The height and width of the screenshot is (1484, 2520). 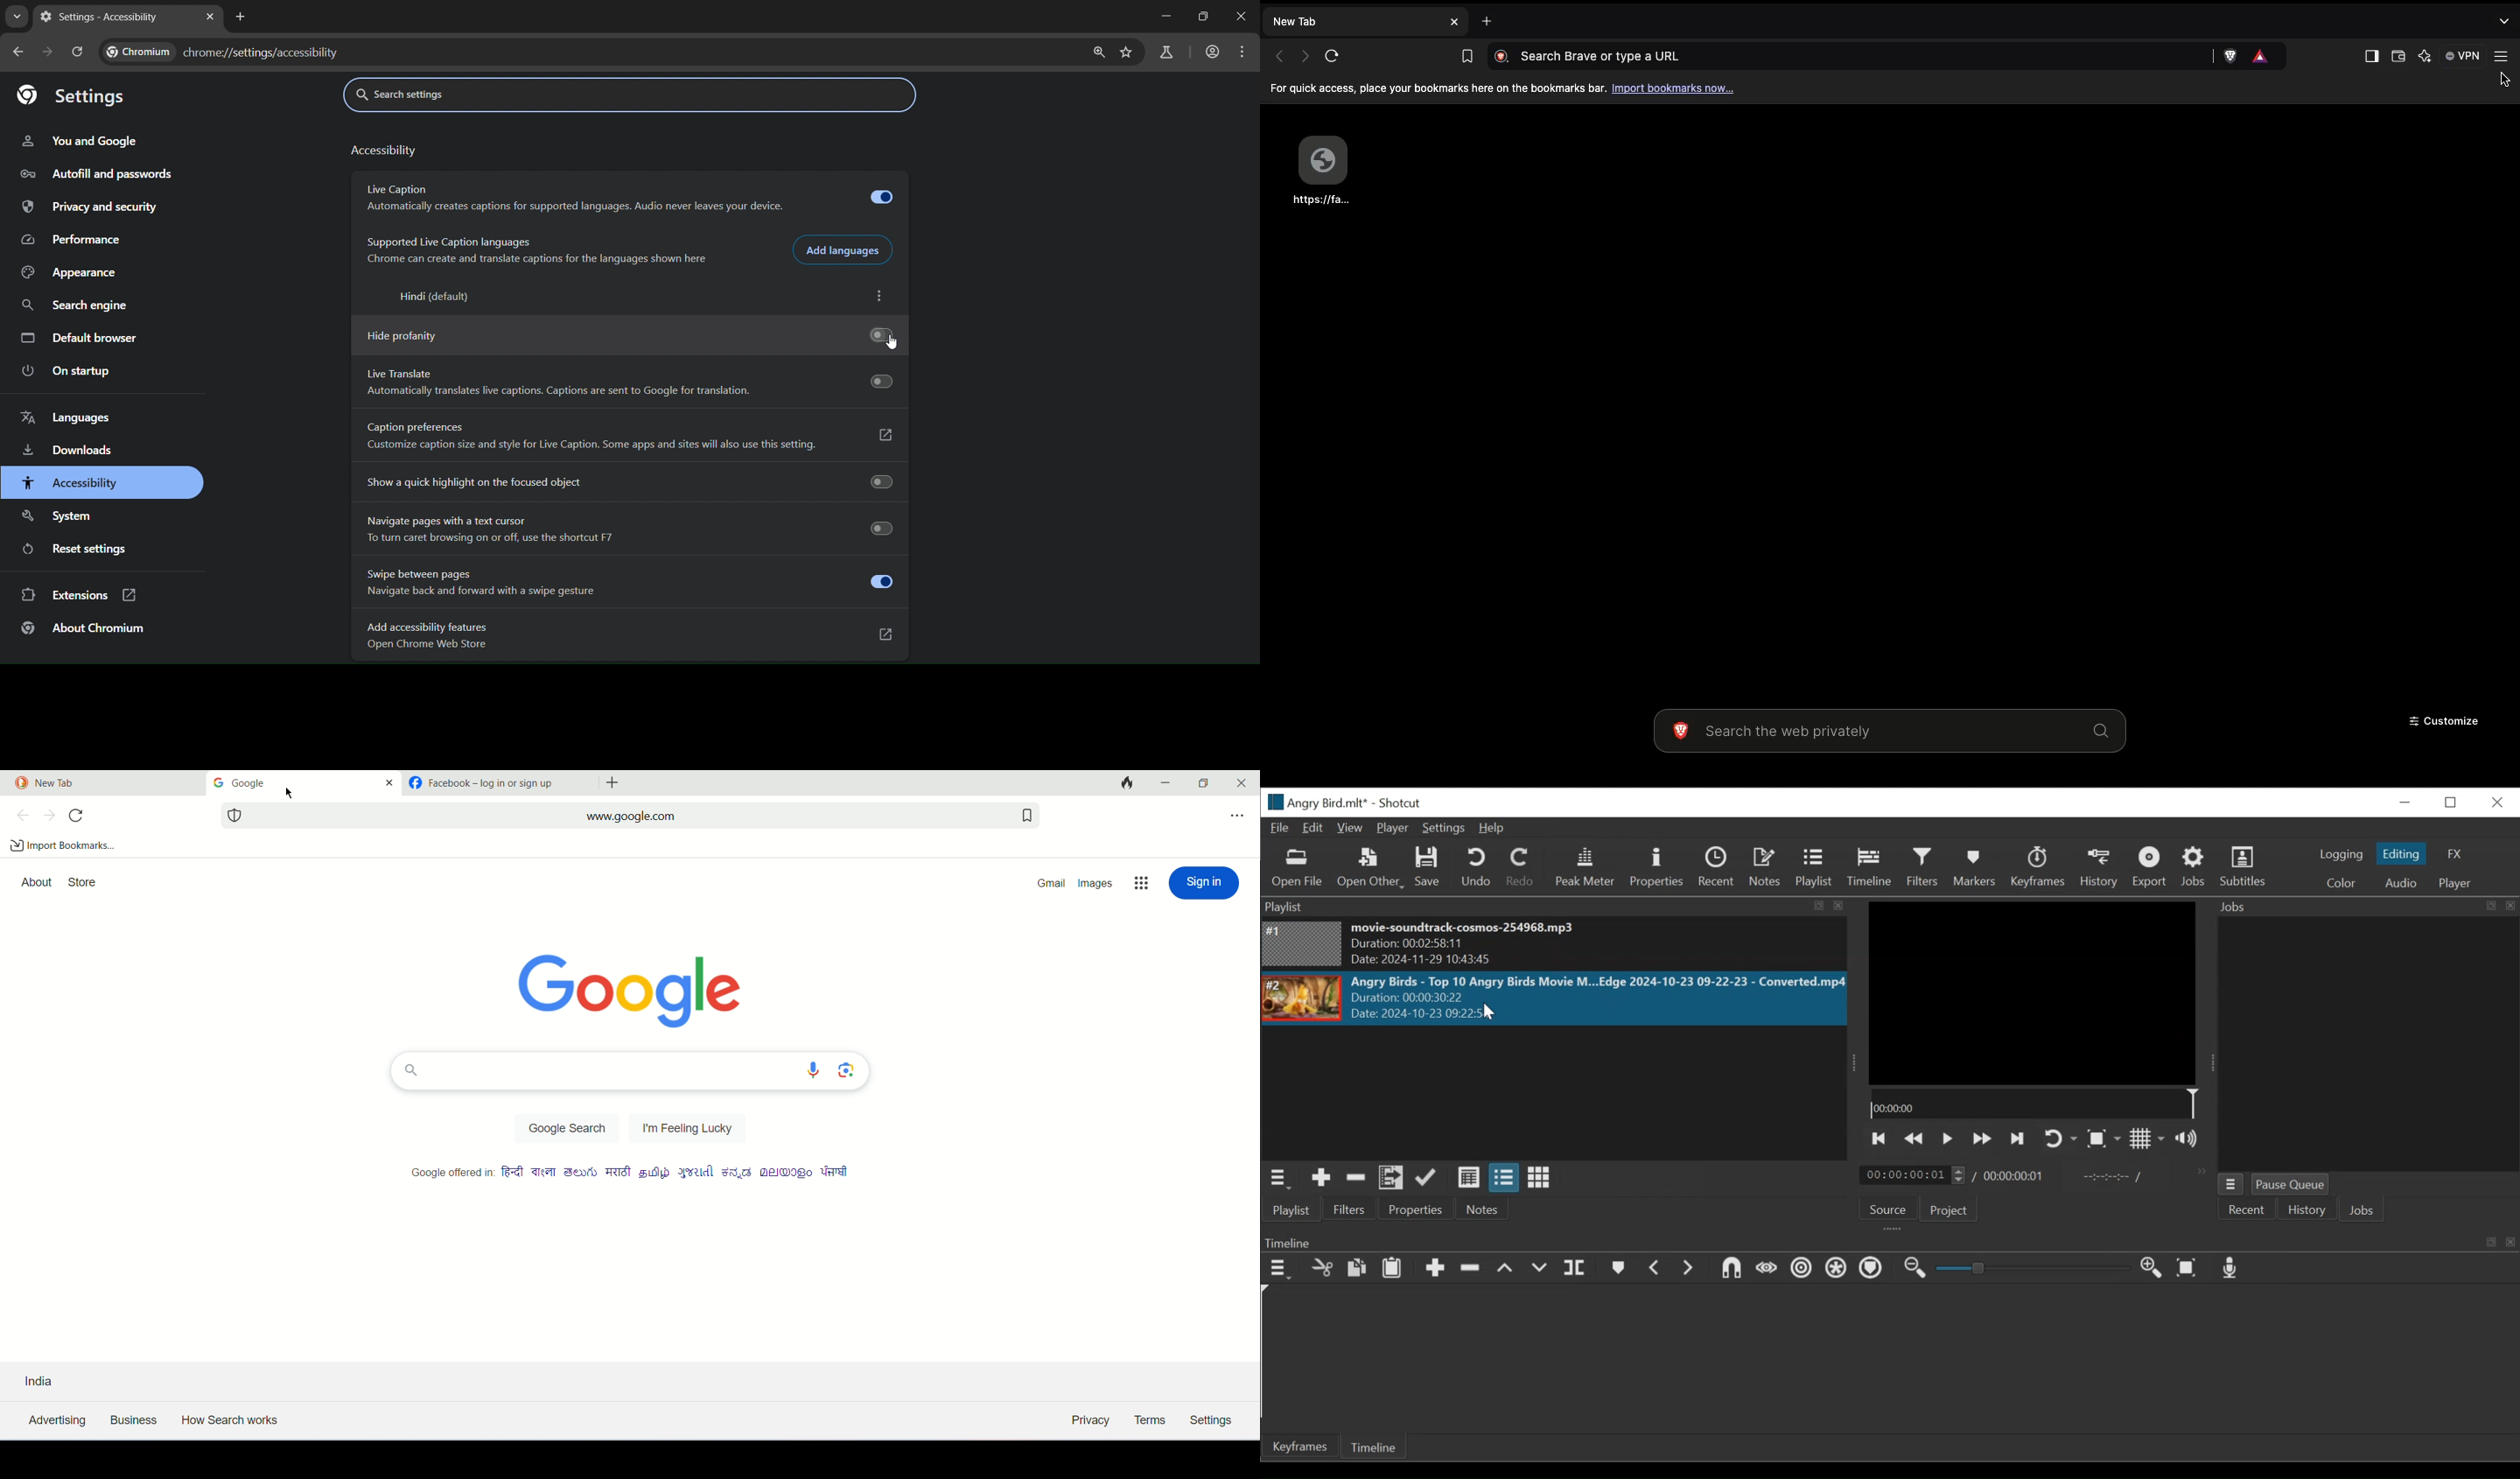 I want to click on Angry Birds - Top 10 Angry Birds Movie M...Edge 2024-10-23 09-22-23 - Converted.mp4Duration: 00:00:30:22 Date: 2024-10-23 09:22>5, so click(x=1597, y=999).